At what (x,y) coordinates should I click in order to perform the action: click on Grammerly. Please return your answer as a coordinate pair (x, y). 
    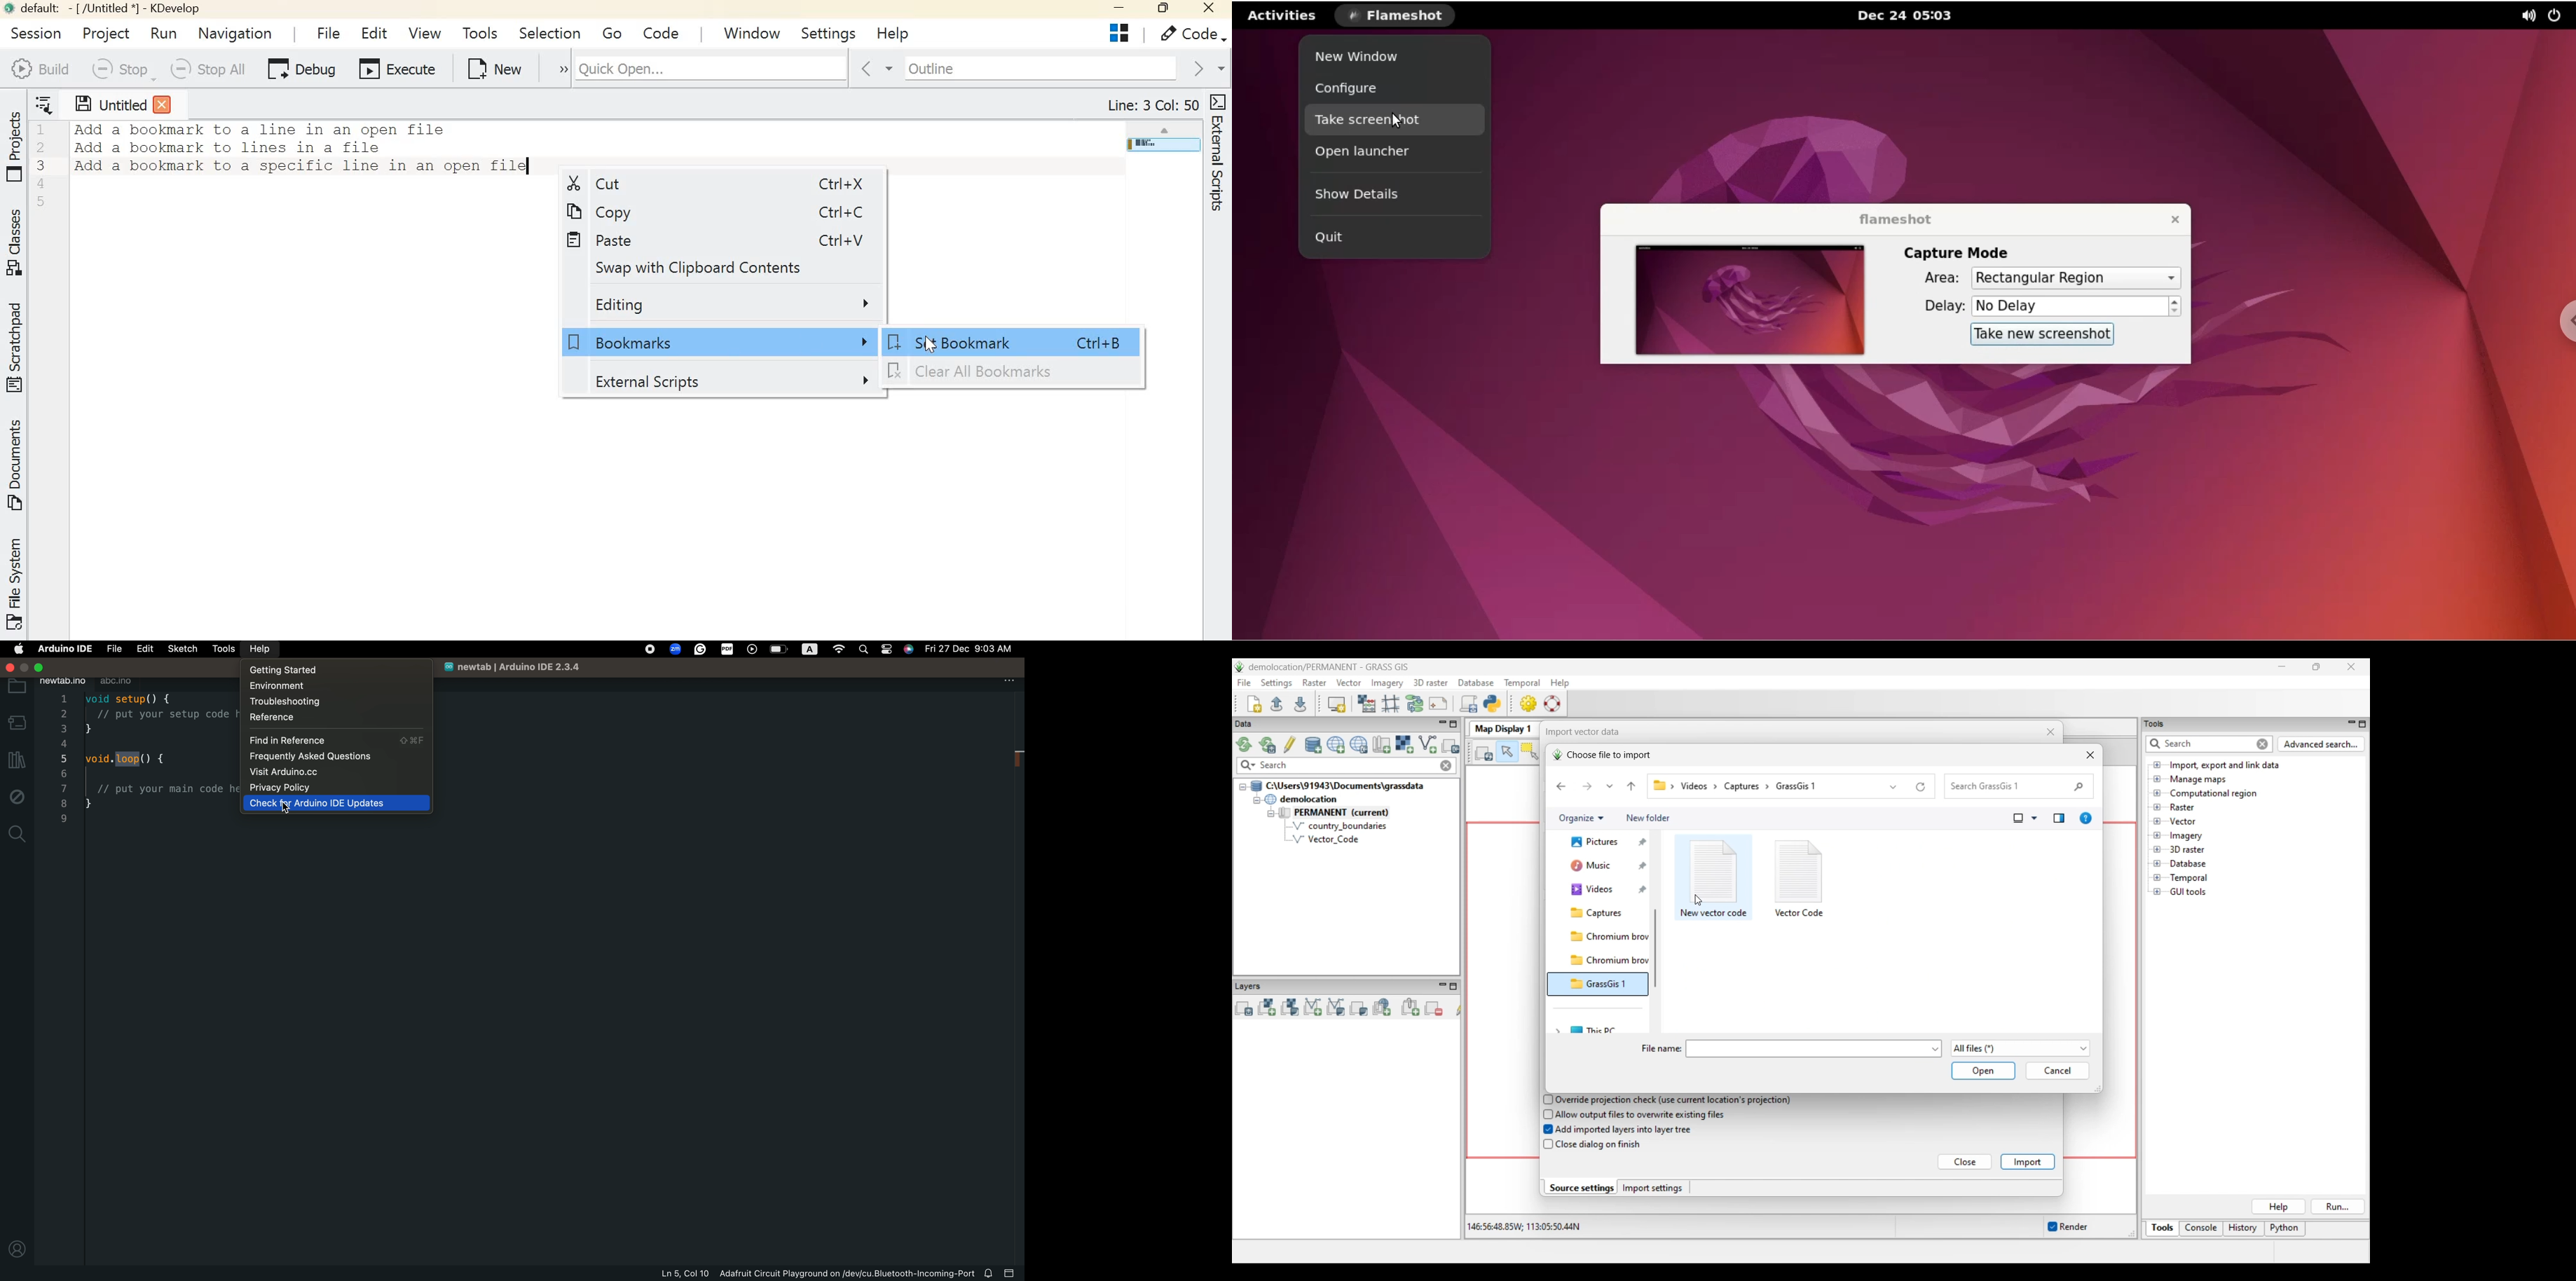
    Looking at the image, I should click on (699, 649).